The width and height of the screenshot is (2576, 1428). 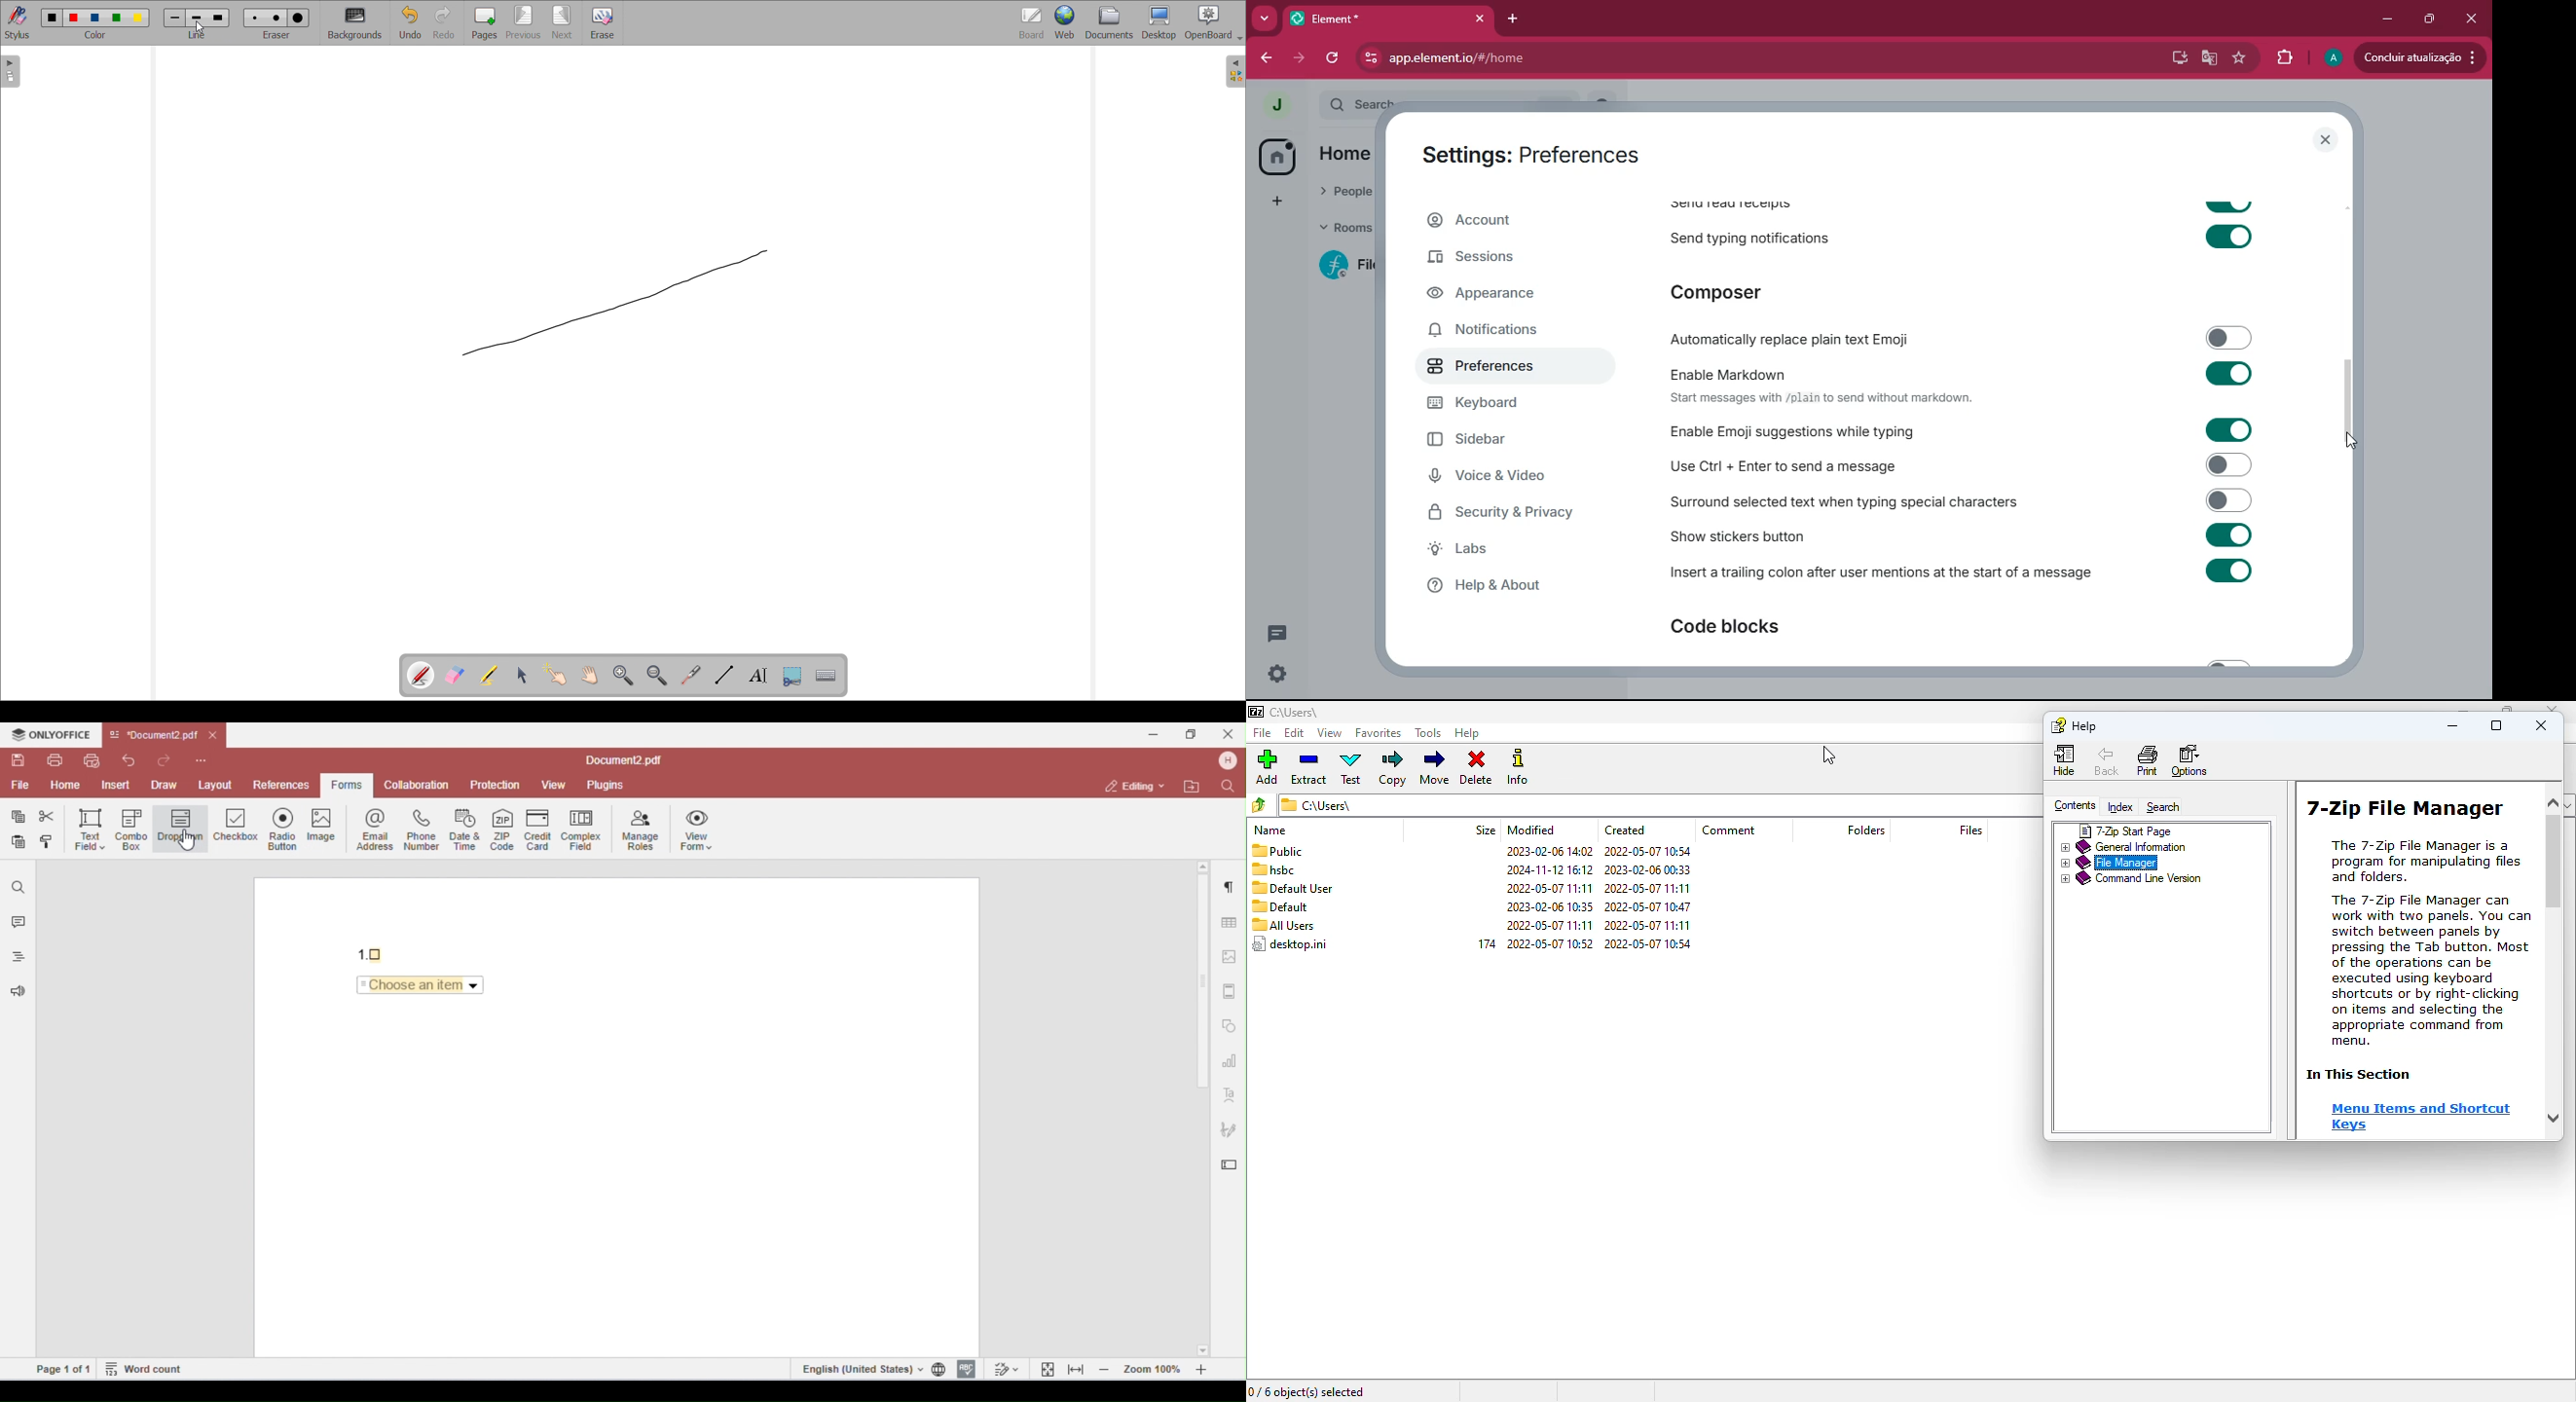 I want to click on sidebar, so click(x=1504, y=442).